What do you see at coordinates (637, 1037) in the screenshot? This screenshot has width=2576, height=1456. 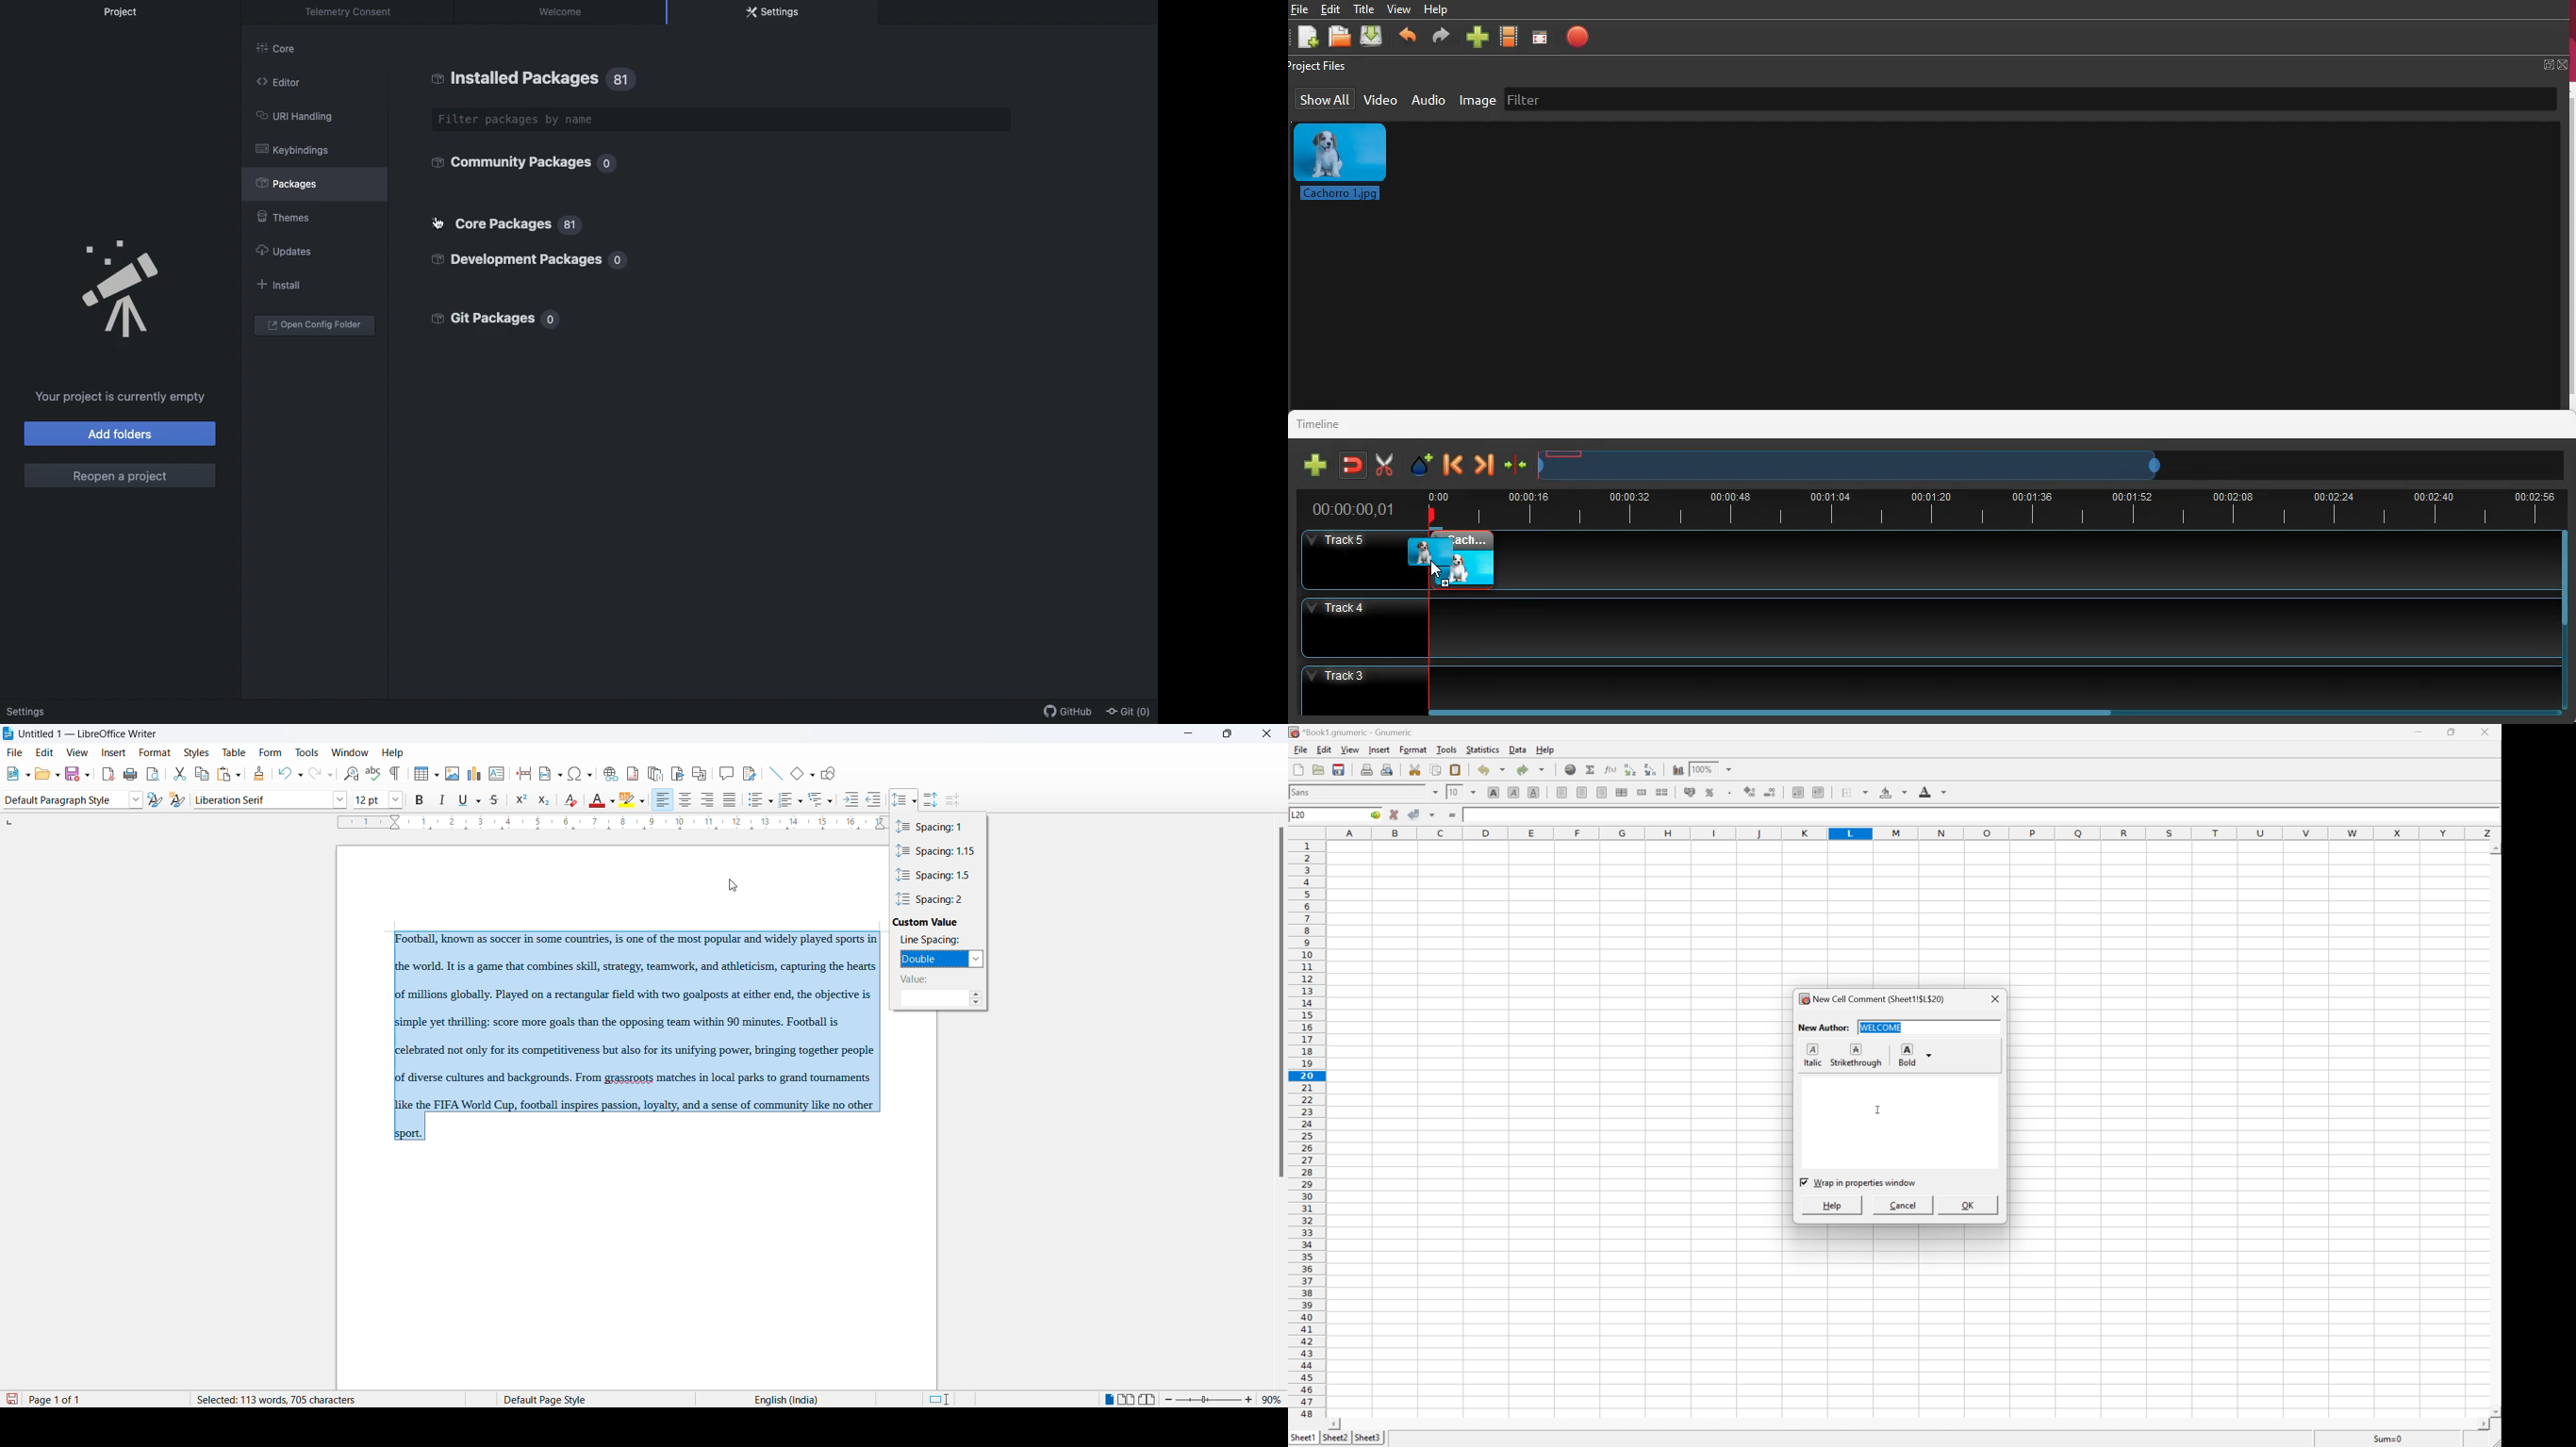 I see `paragraph text` at bounding box center [637, 1037].